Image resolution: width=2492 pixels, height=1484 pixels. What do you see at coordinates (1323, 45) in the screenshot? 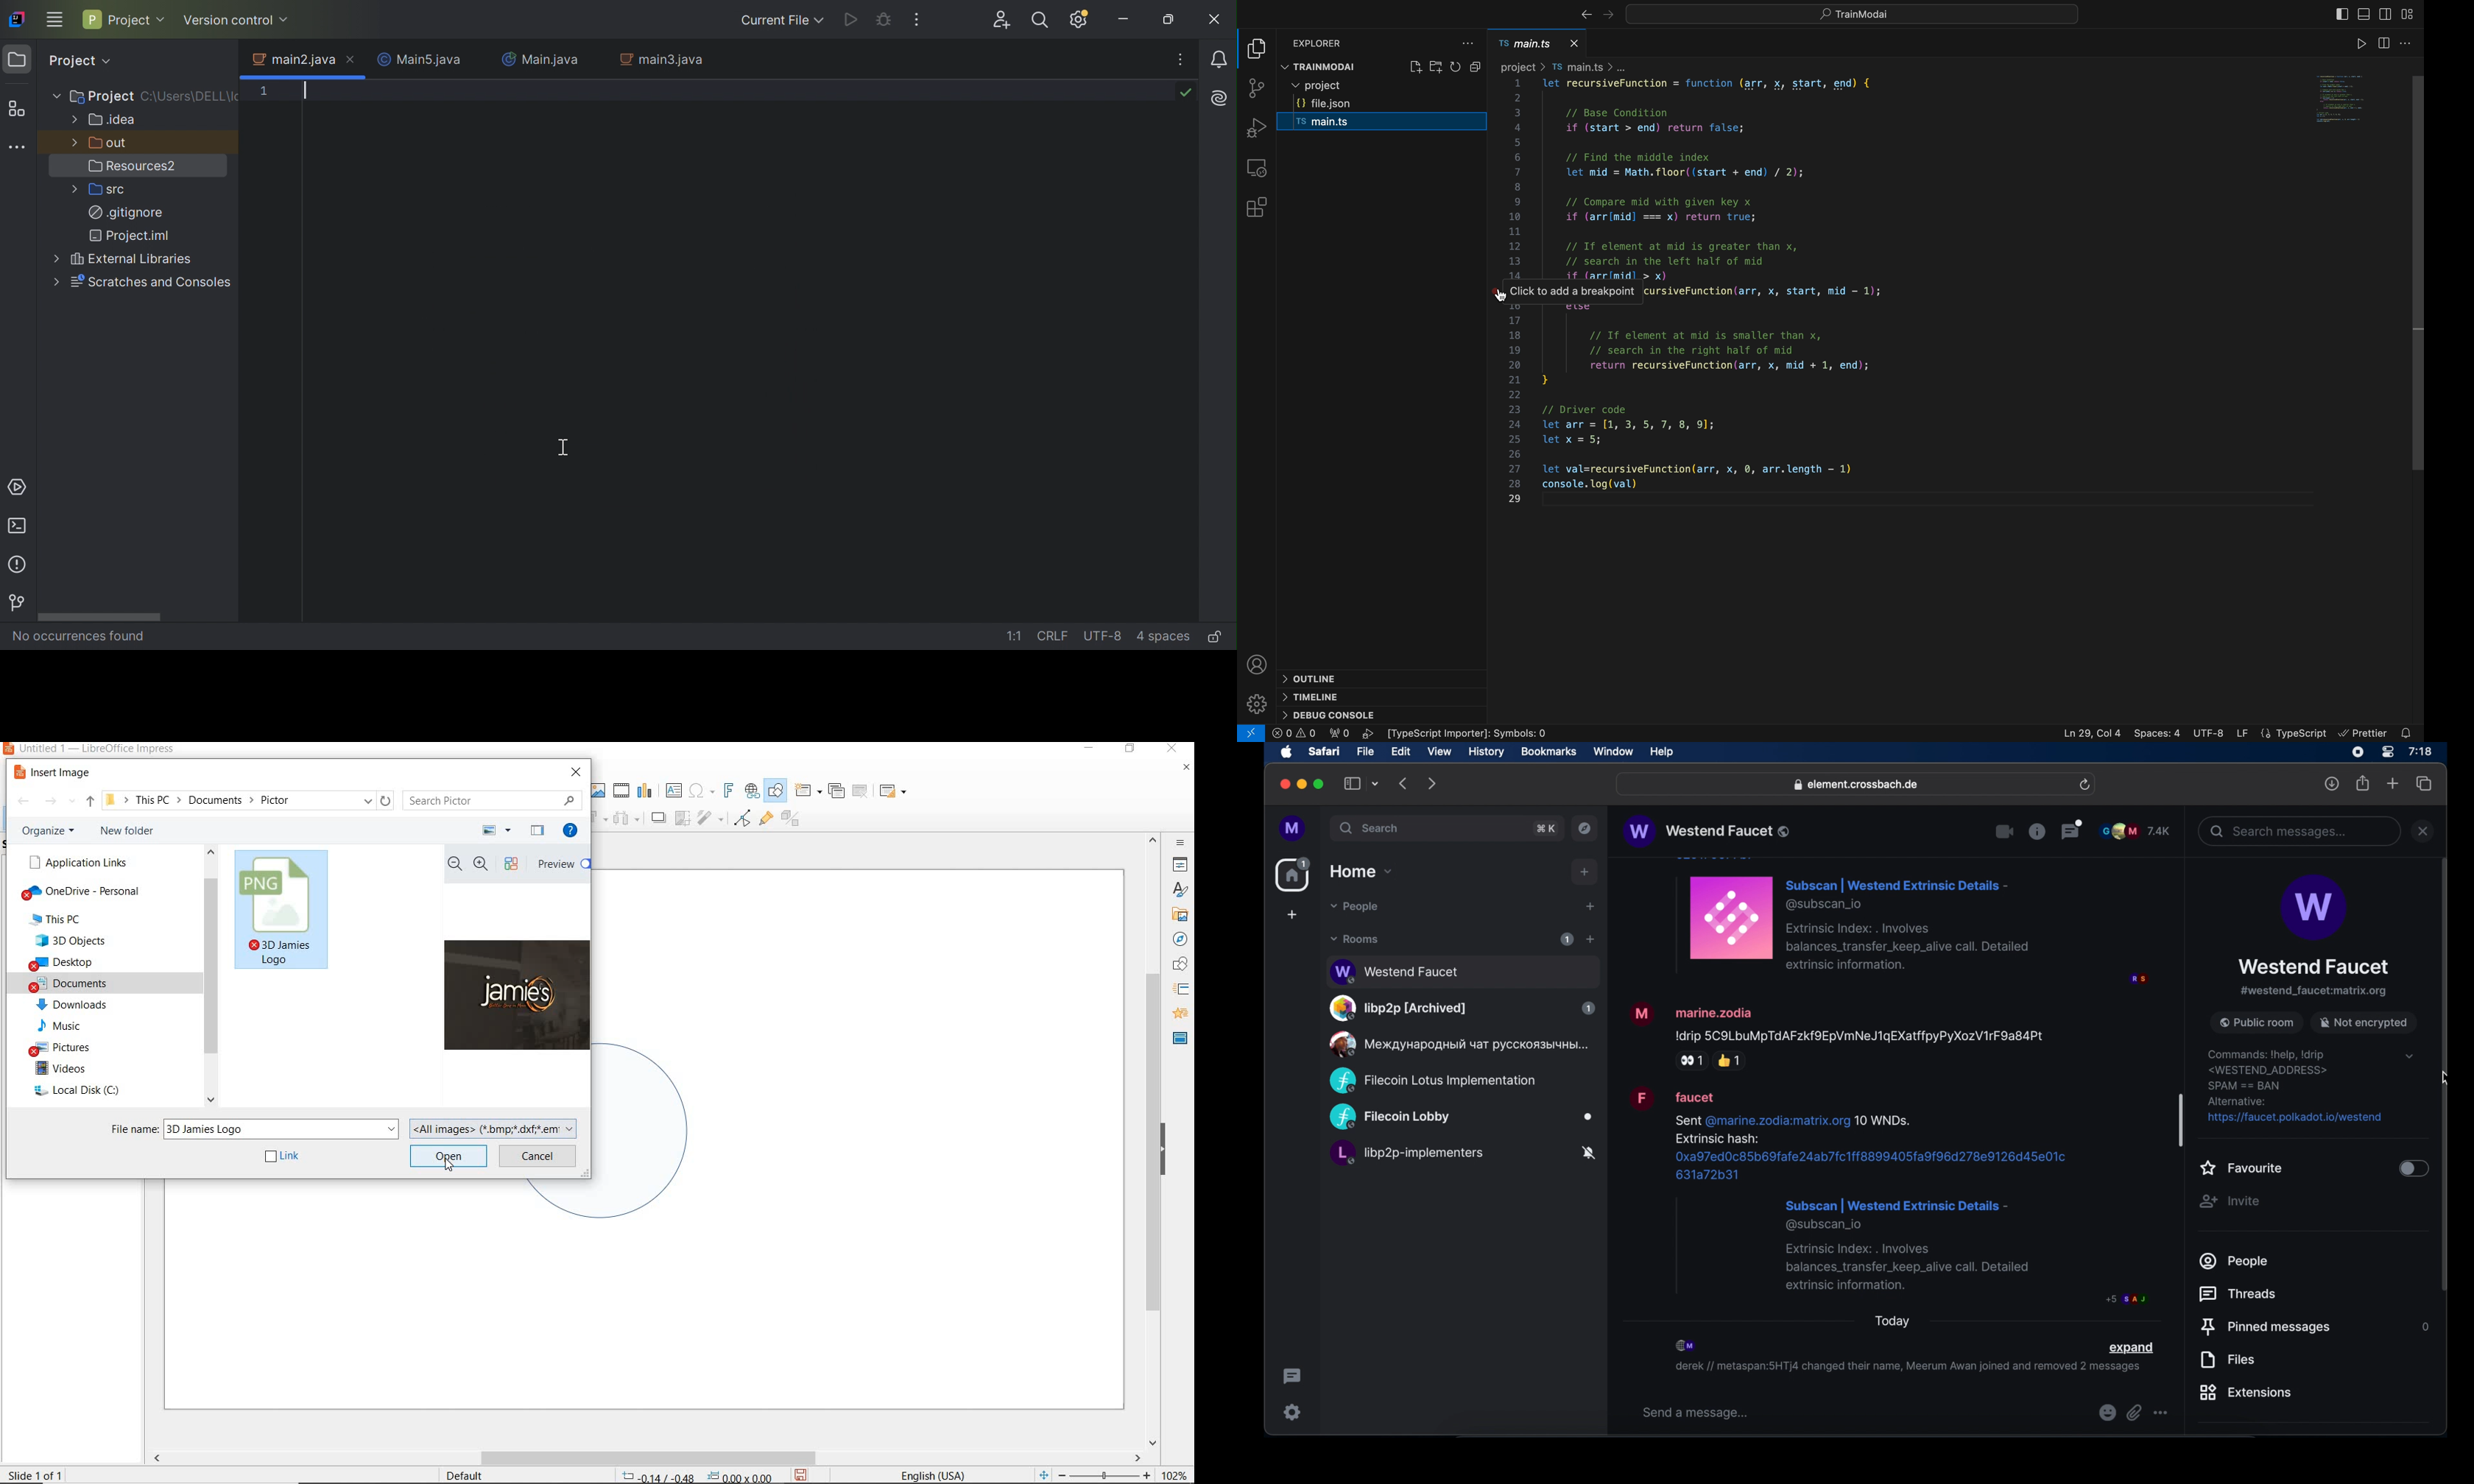
I see `explorer` at bounding box center [1323, 45].